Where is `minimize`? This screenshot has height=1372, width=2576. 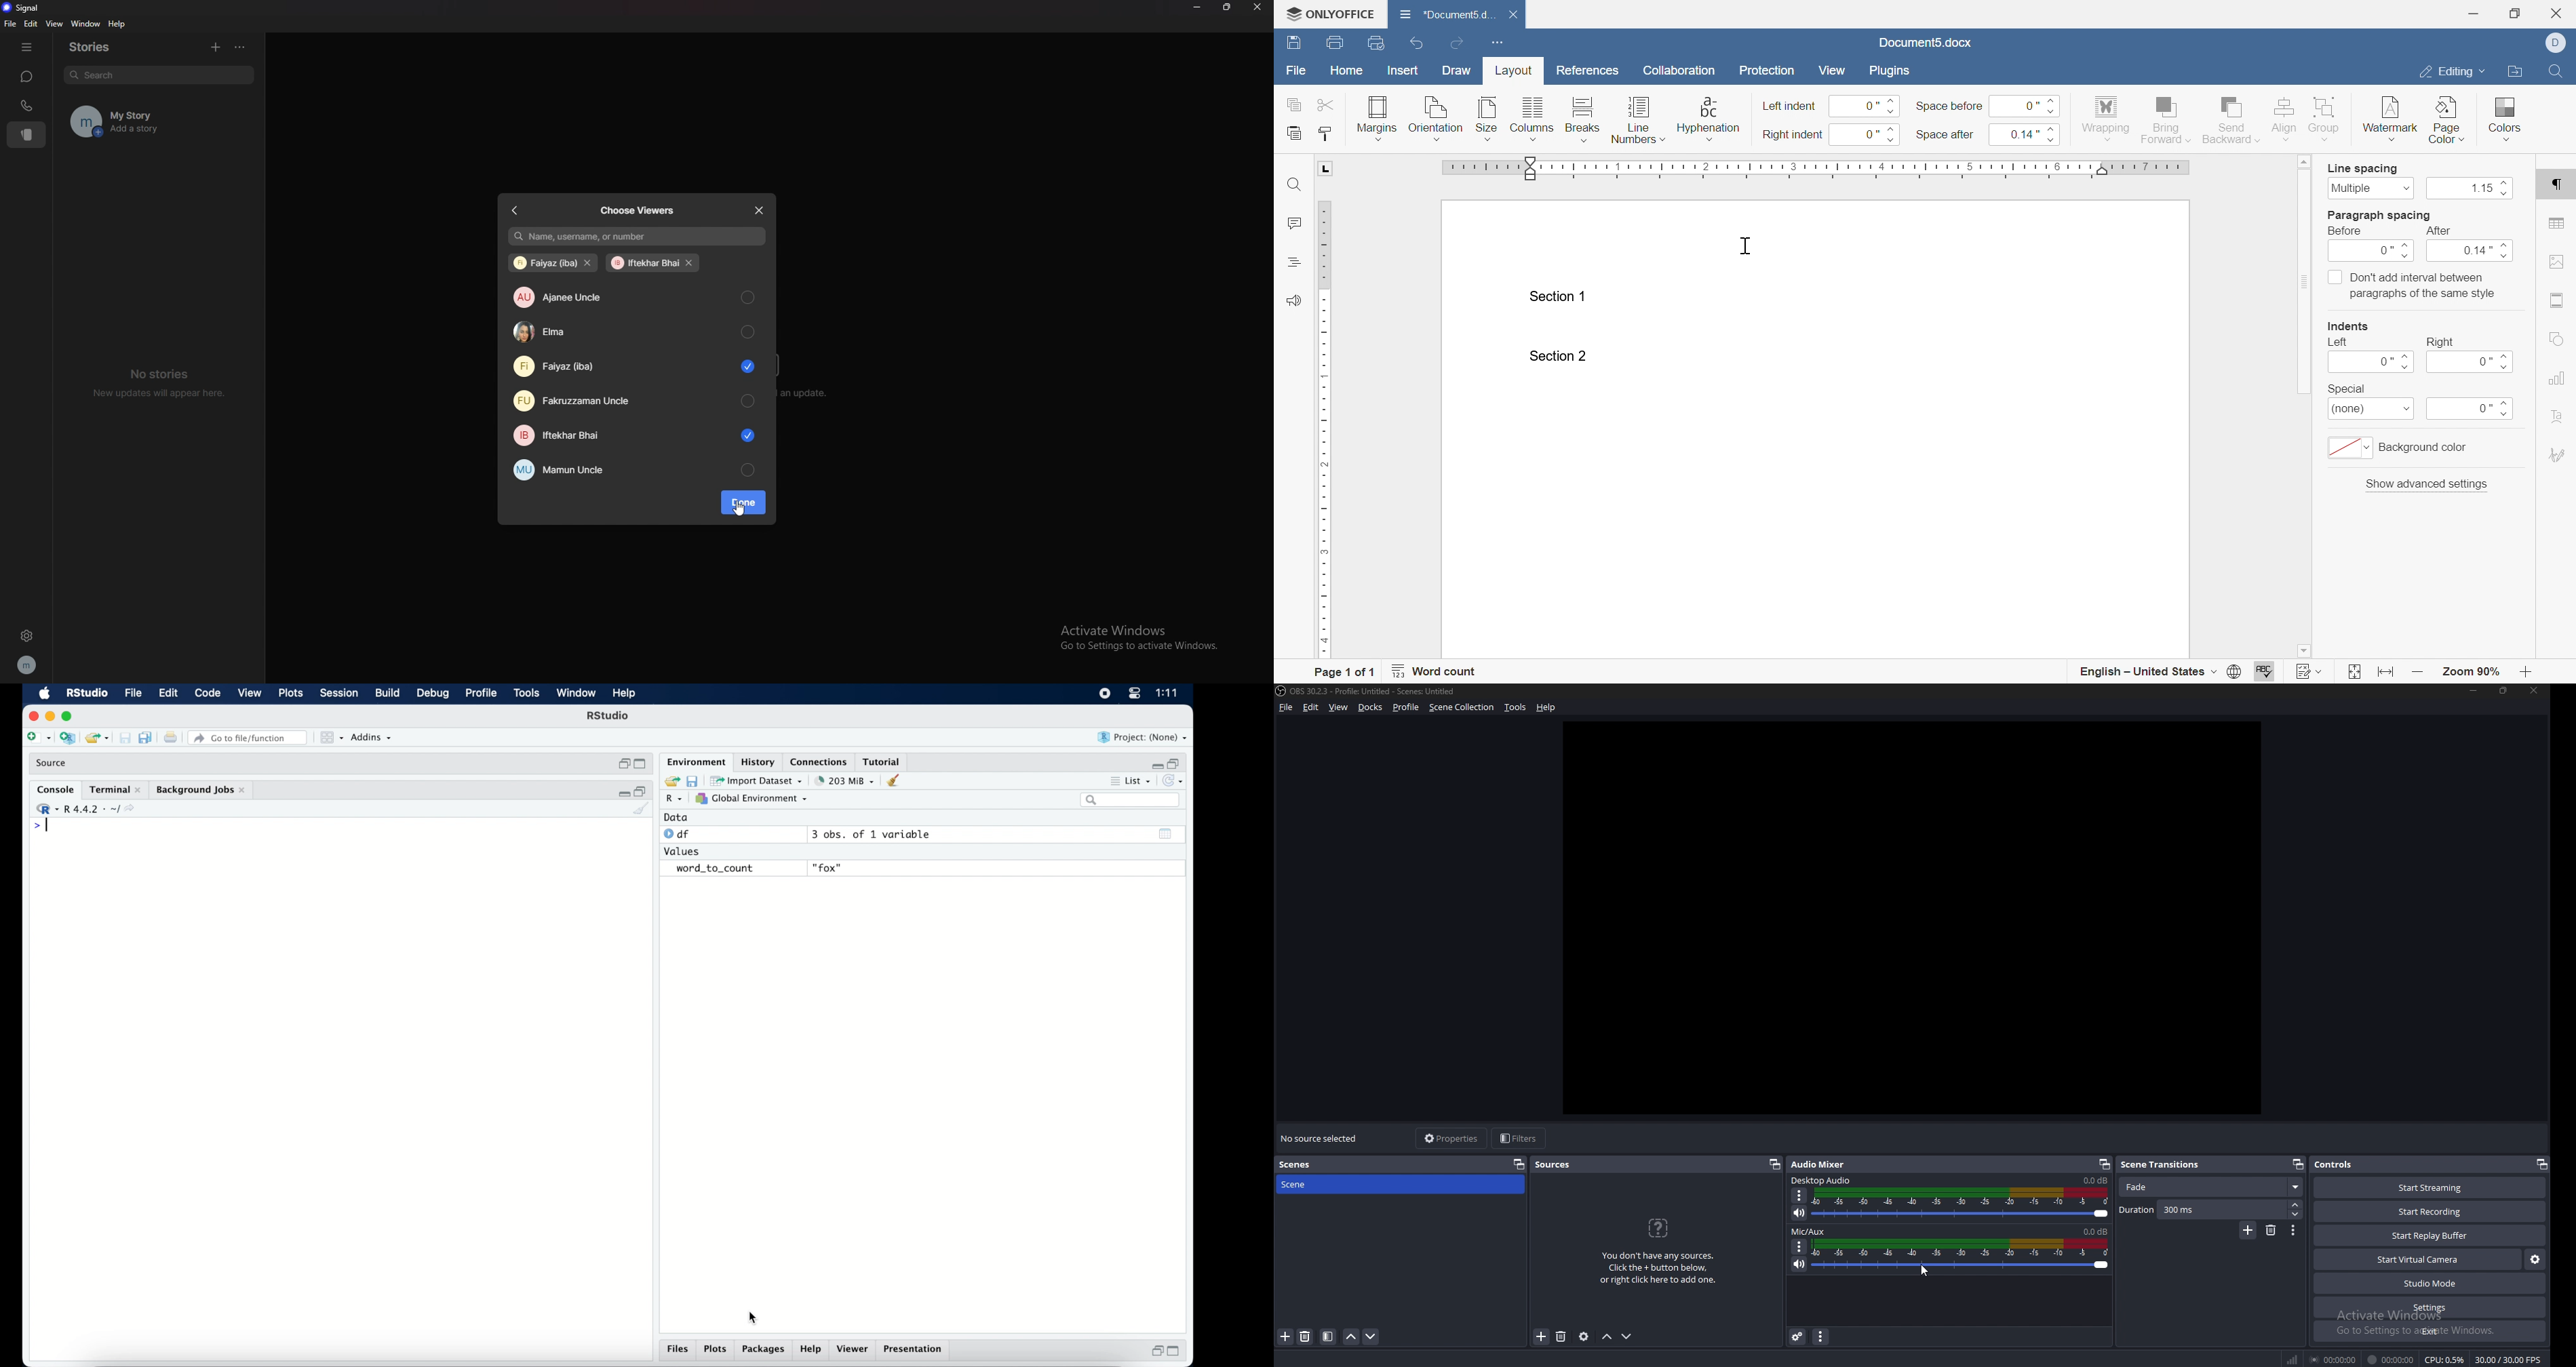 minimize is located at coordinates (2476, 13).